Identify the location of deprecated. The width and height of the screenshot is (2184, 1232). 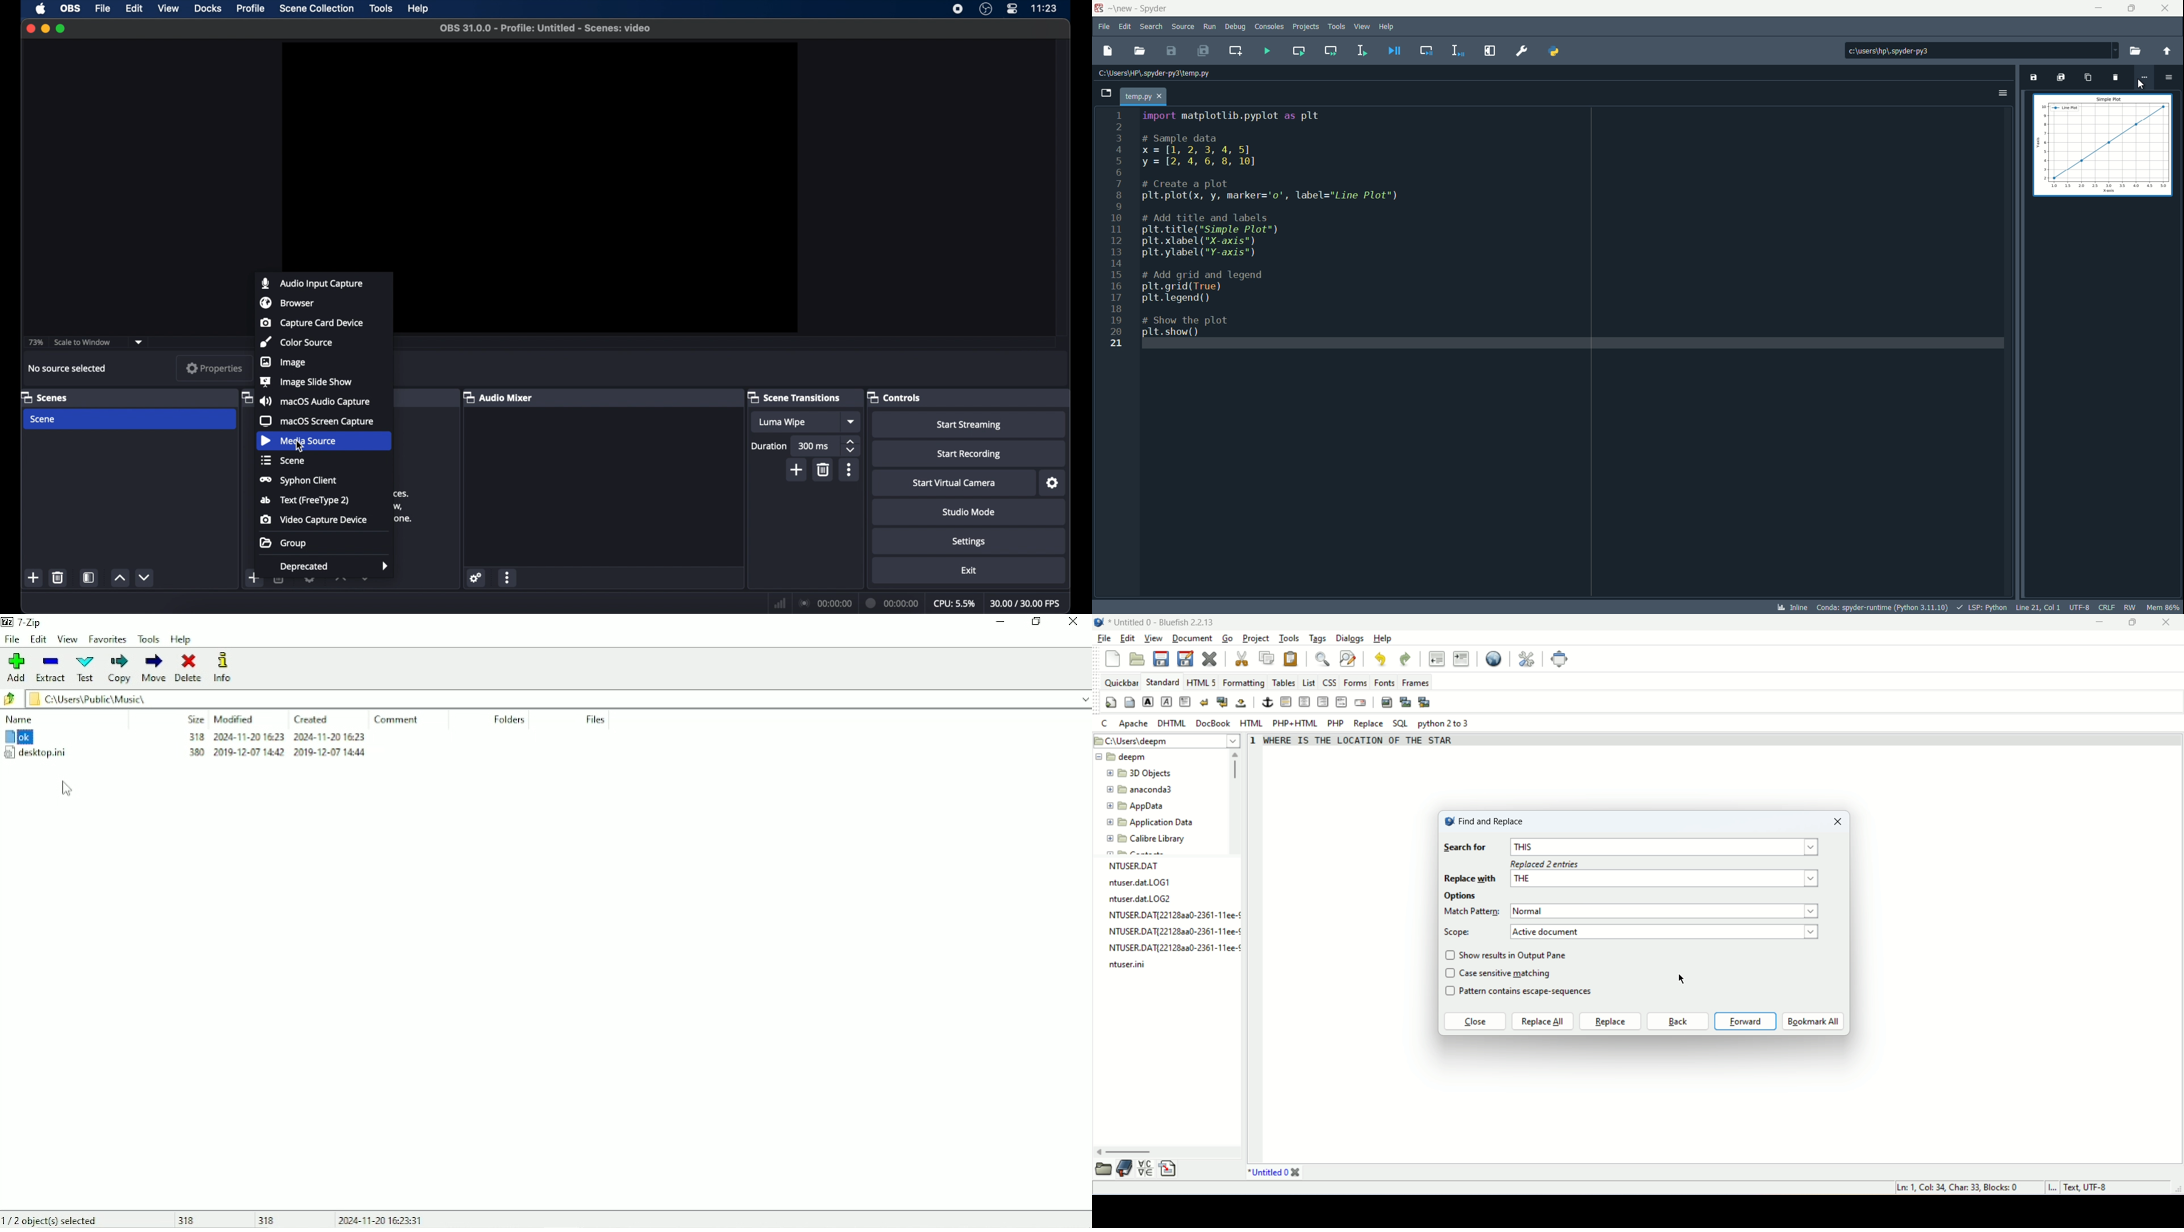
(335, 567).